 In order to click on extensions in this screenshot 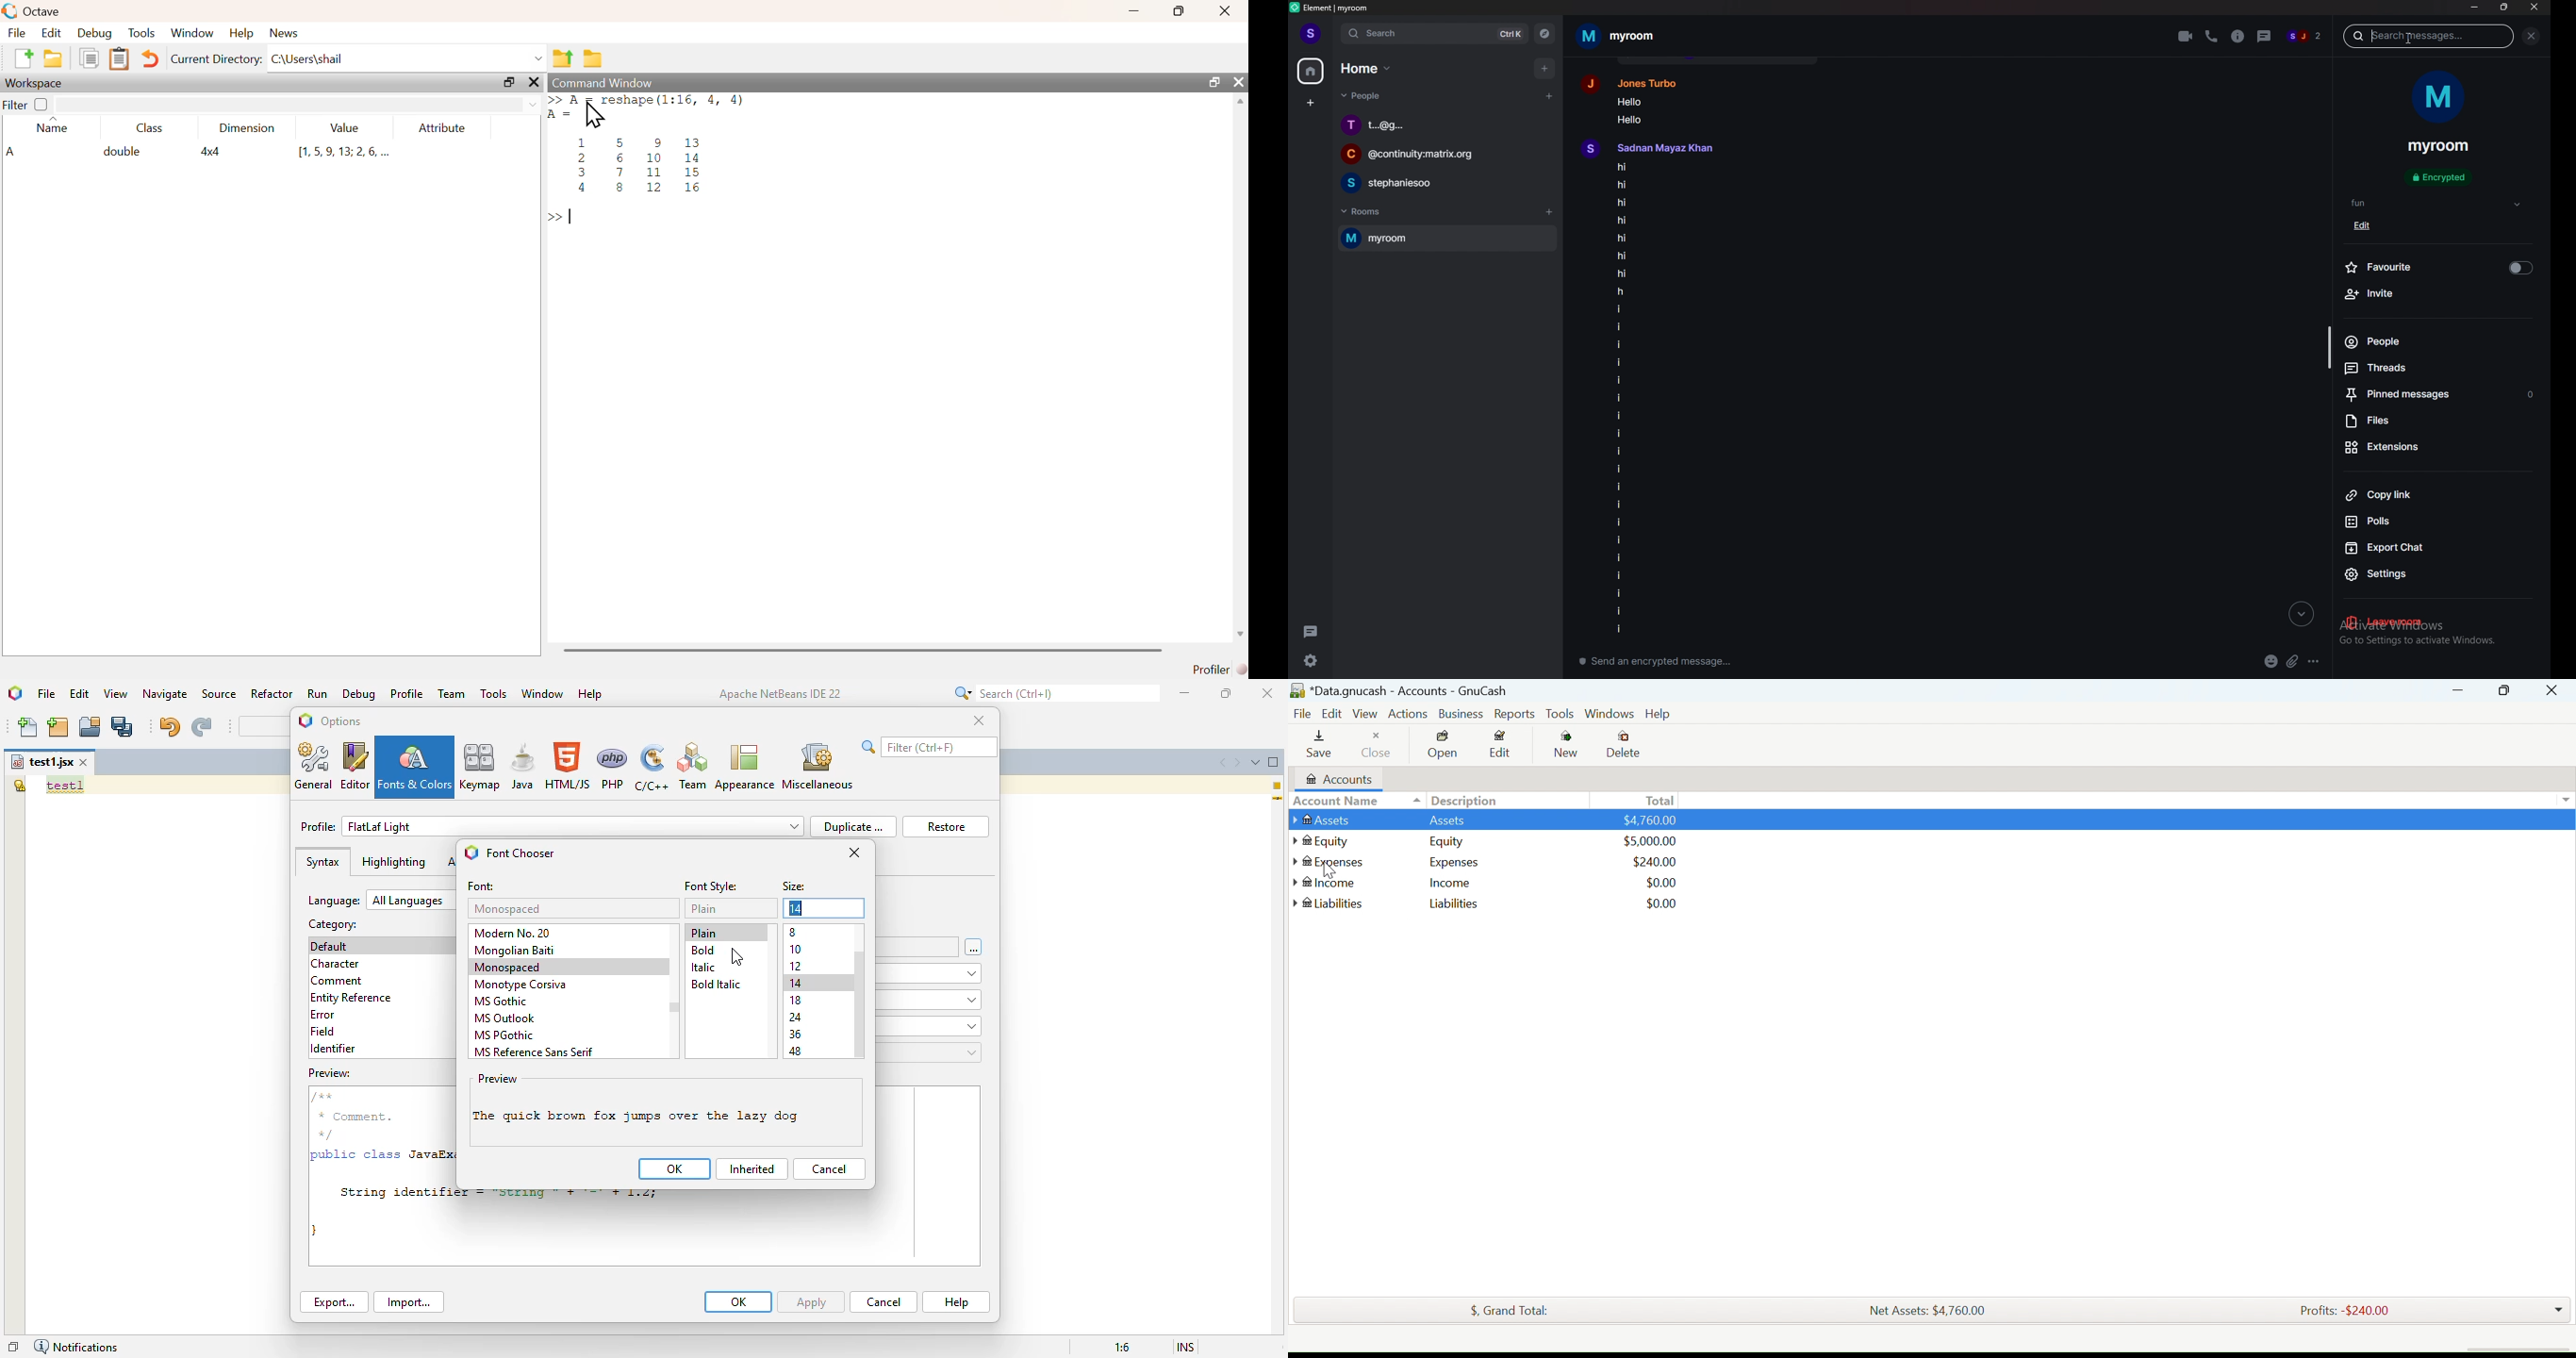, I will do `click(2421, 446)`.